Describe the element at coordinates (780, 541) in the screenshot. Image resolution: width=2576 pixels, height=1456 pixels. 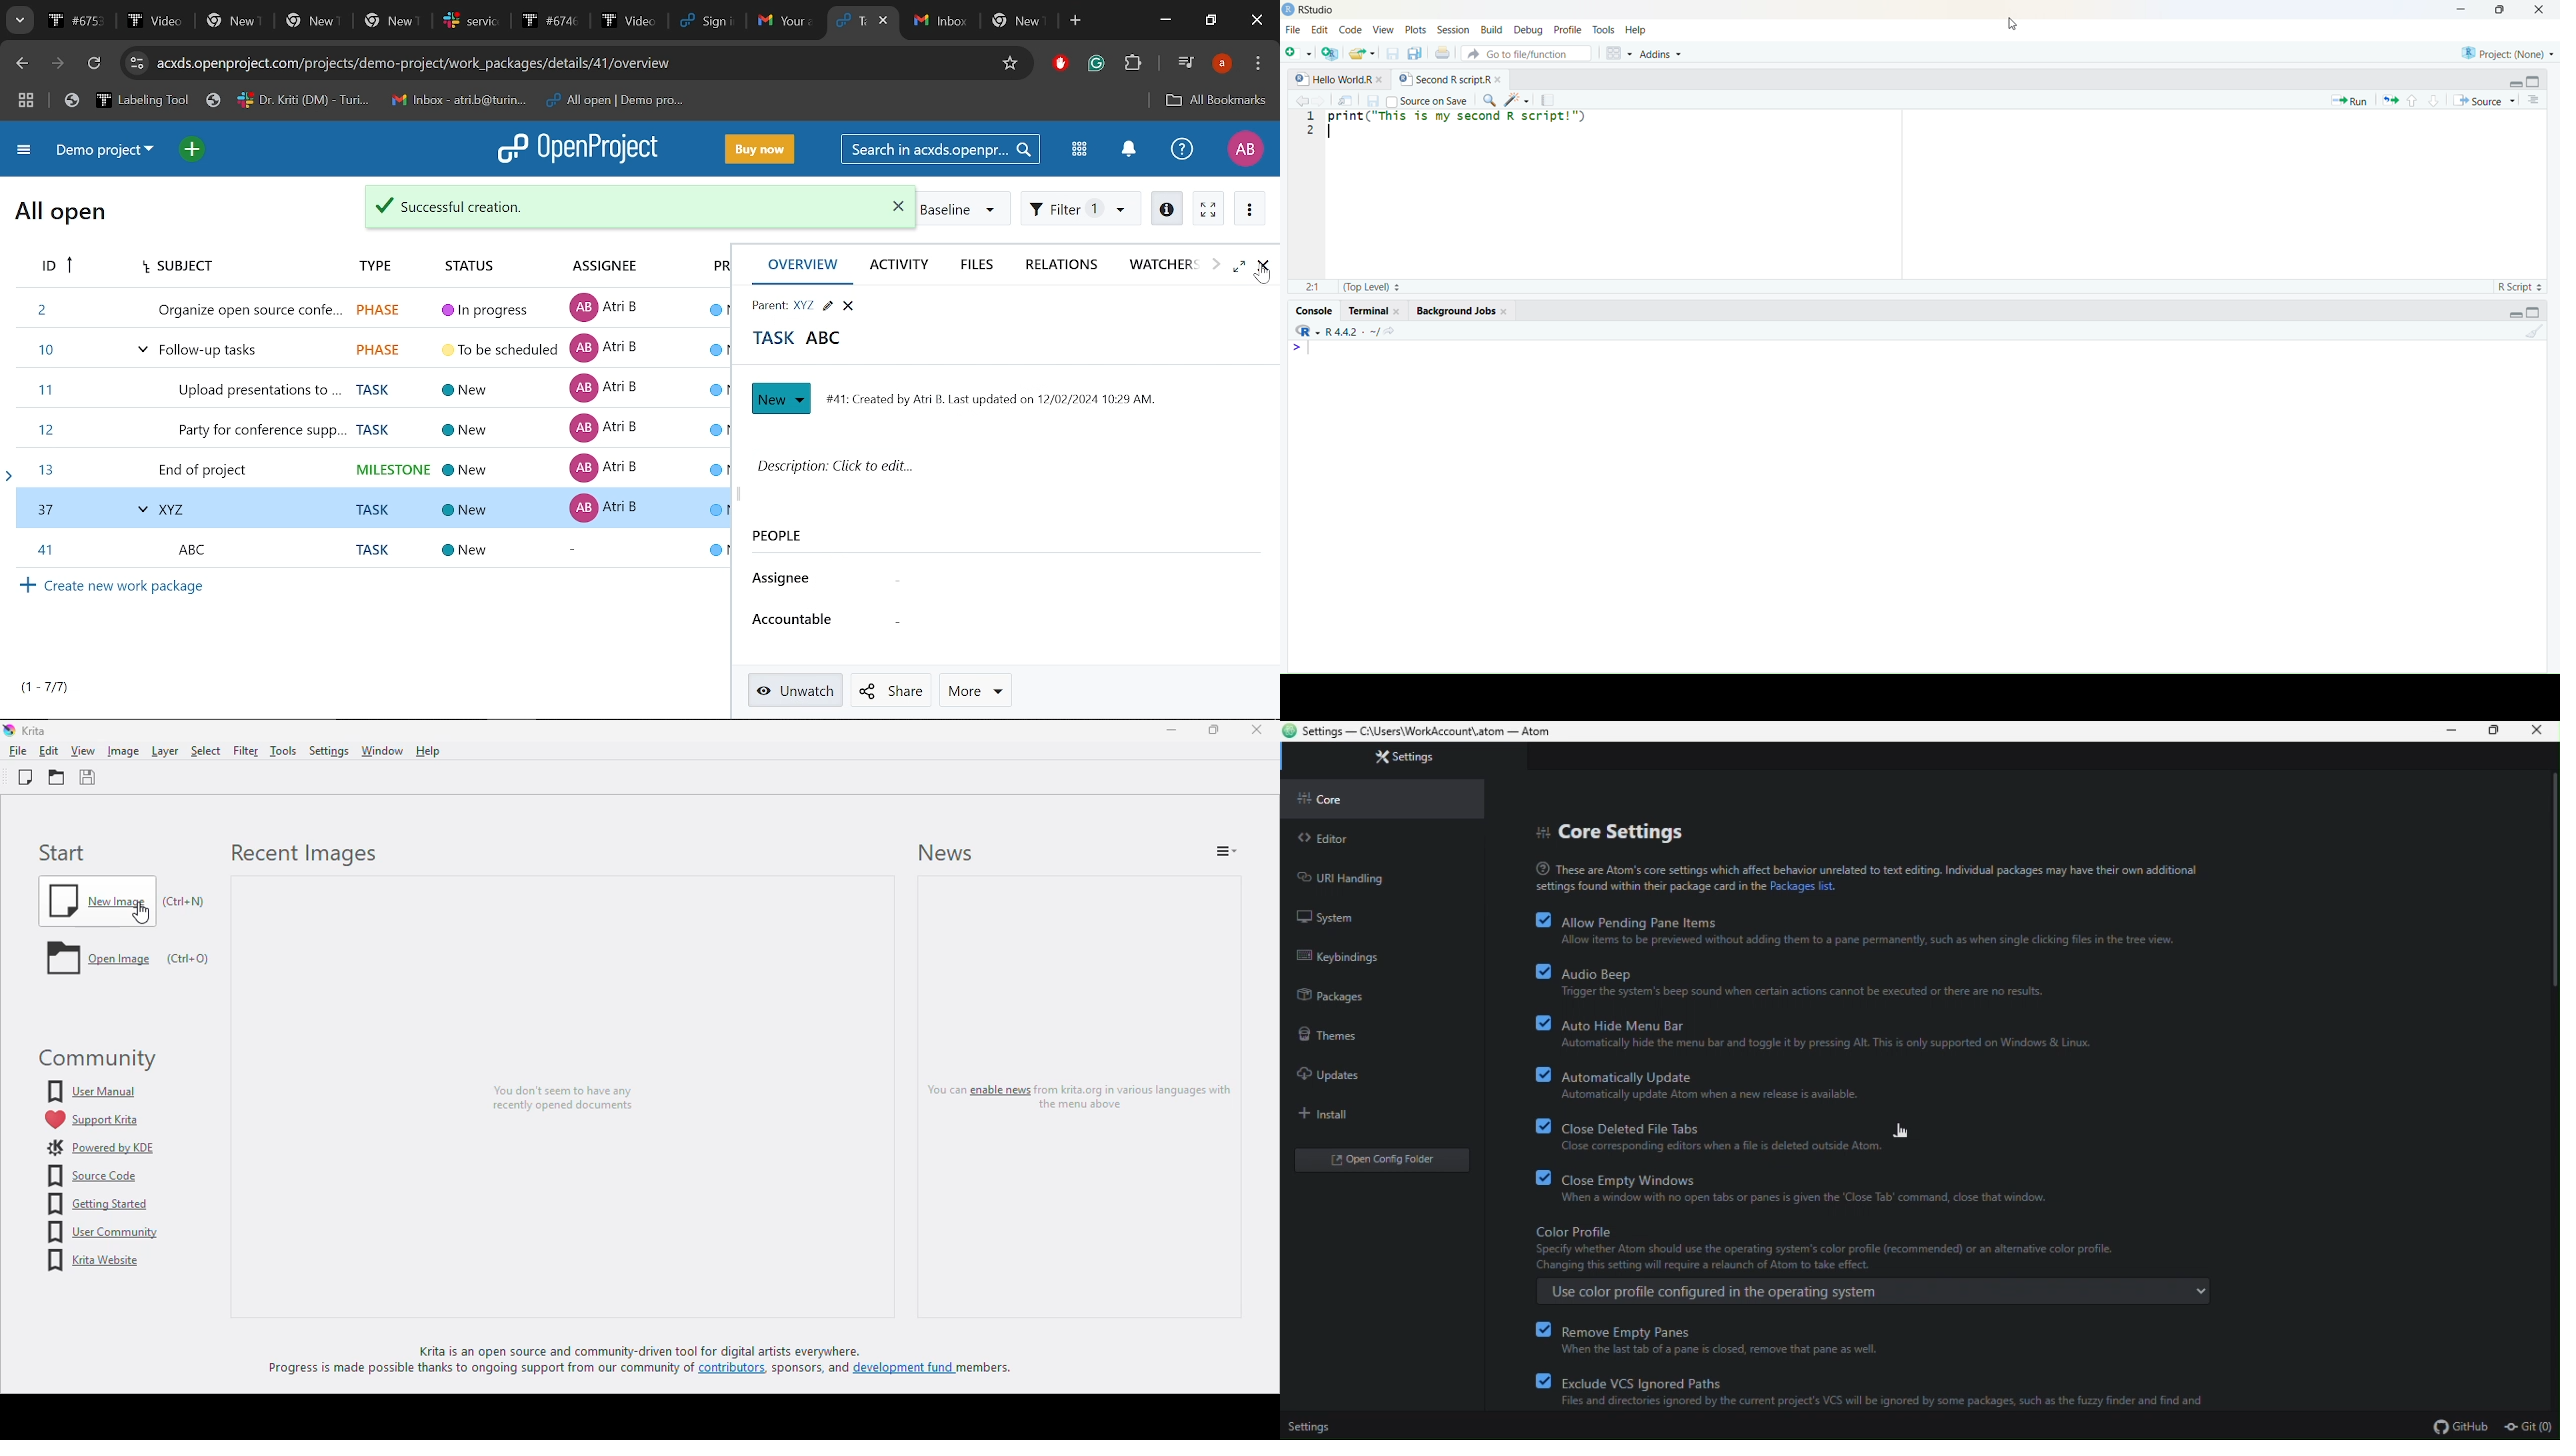
I see `People` at that location.